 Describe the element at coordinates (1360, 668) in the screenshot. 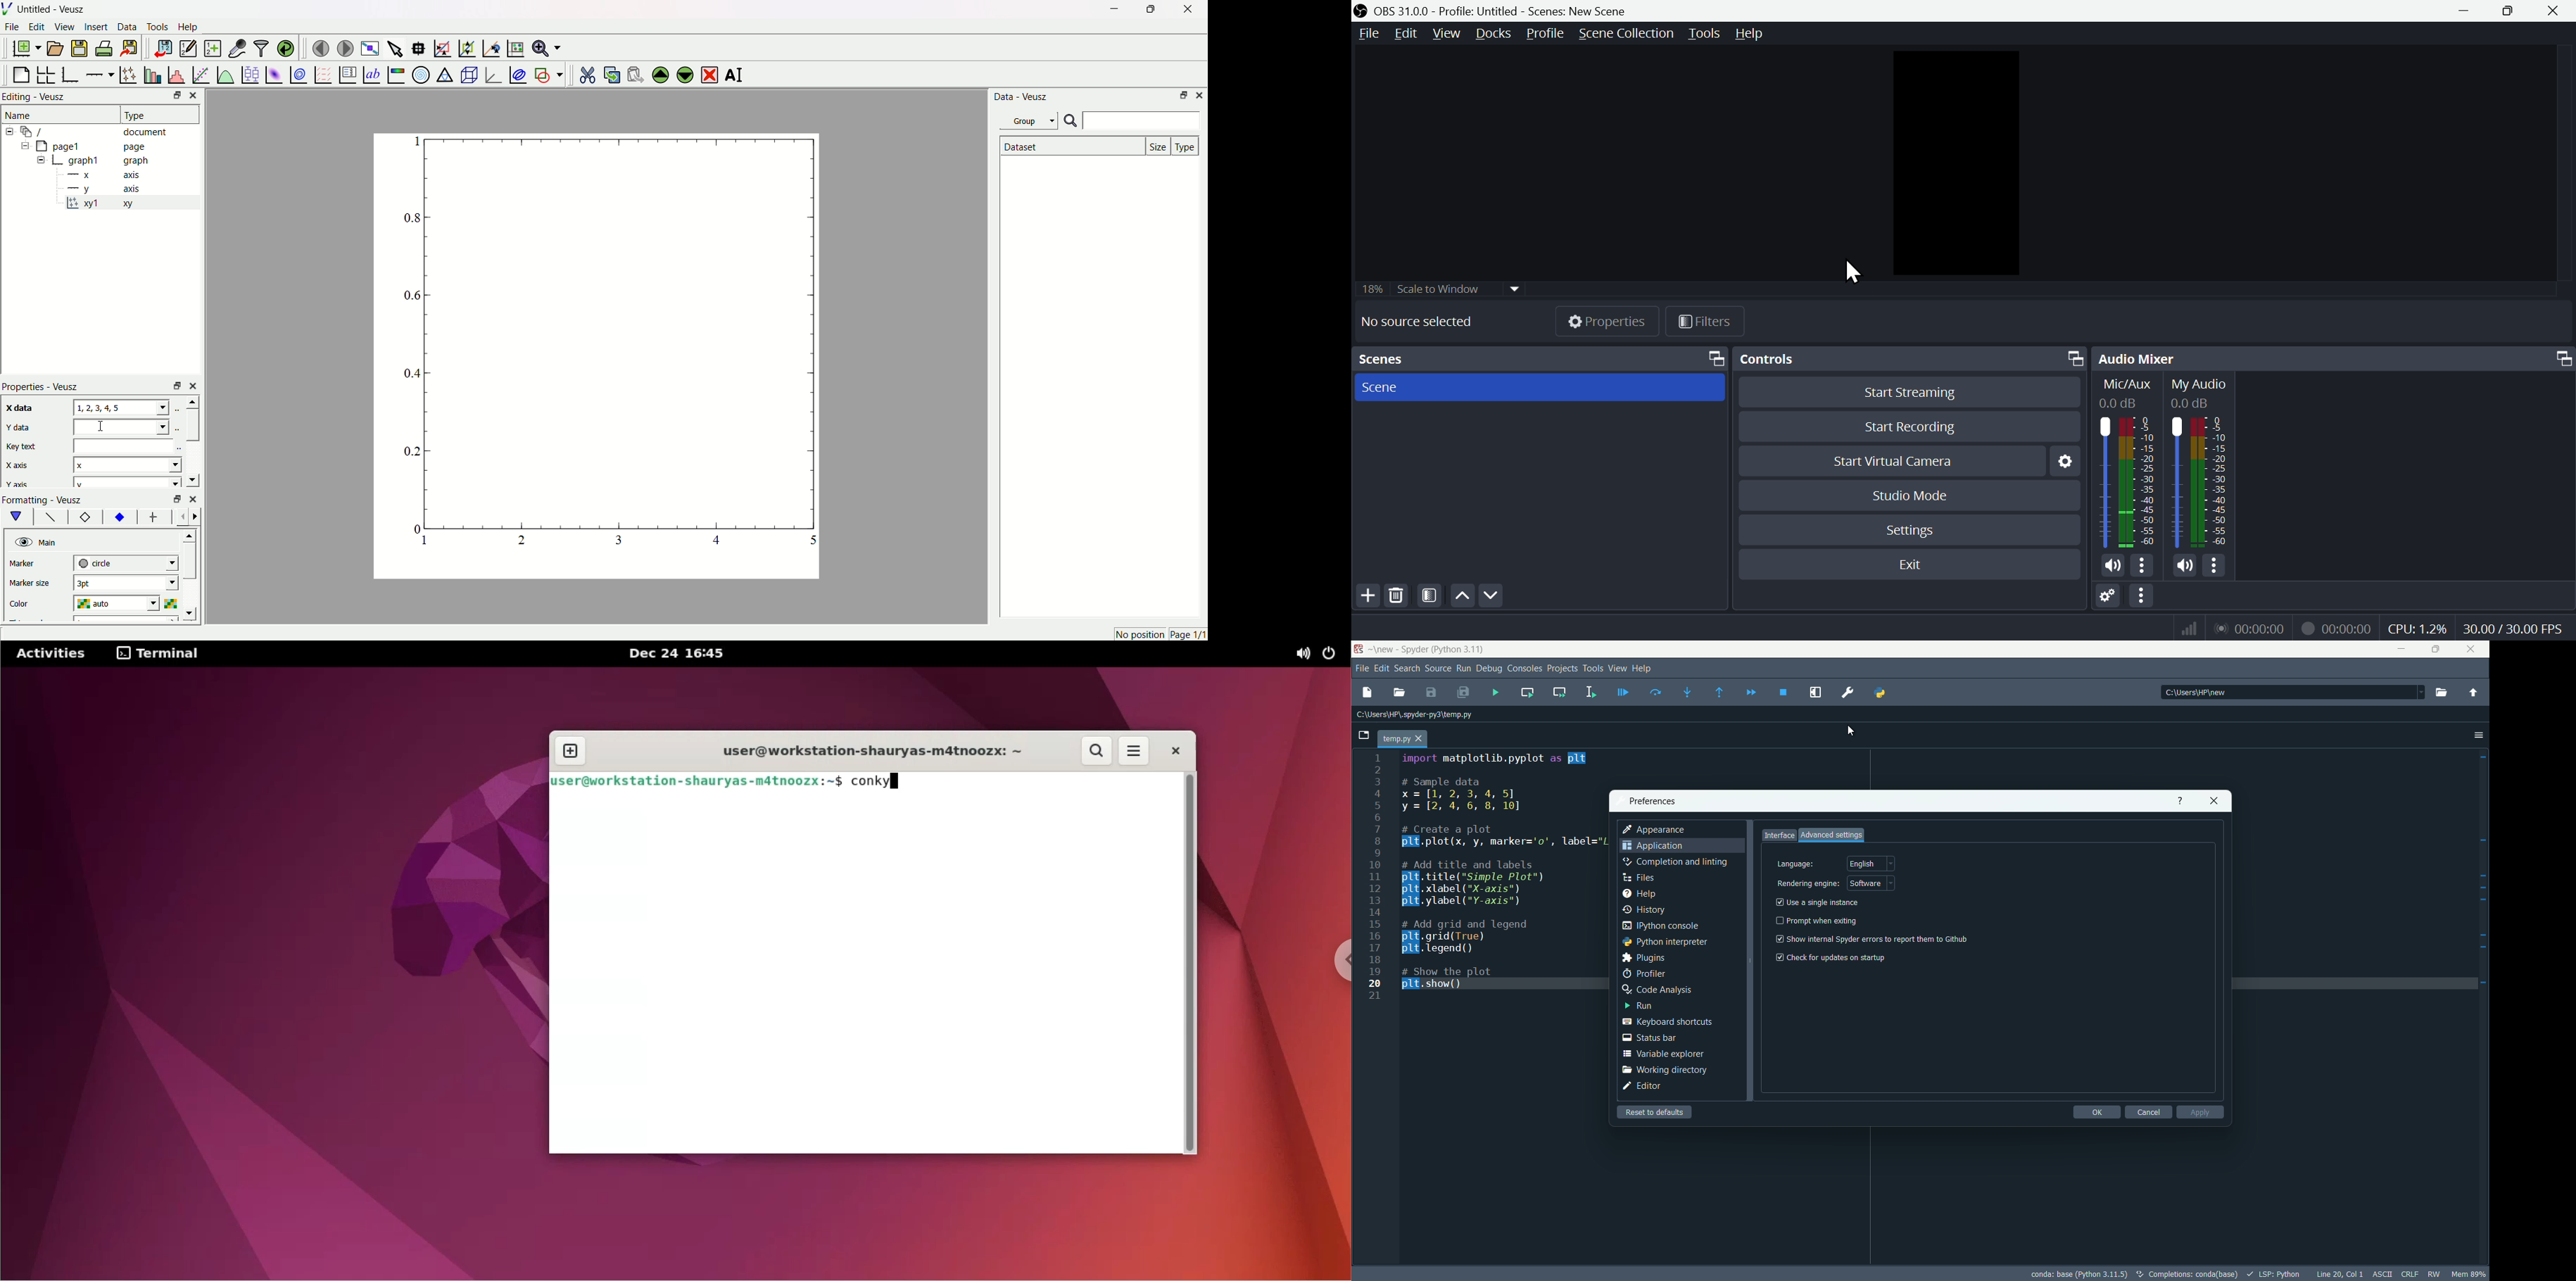

I see `file` at that location.